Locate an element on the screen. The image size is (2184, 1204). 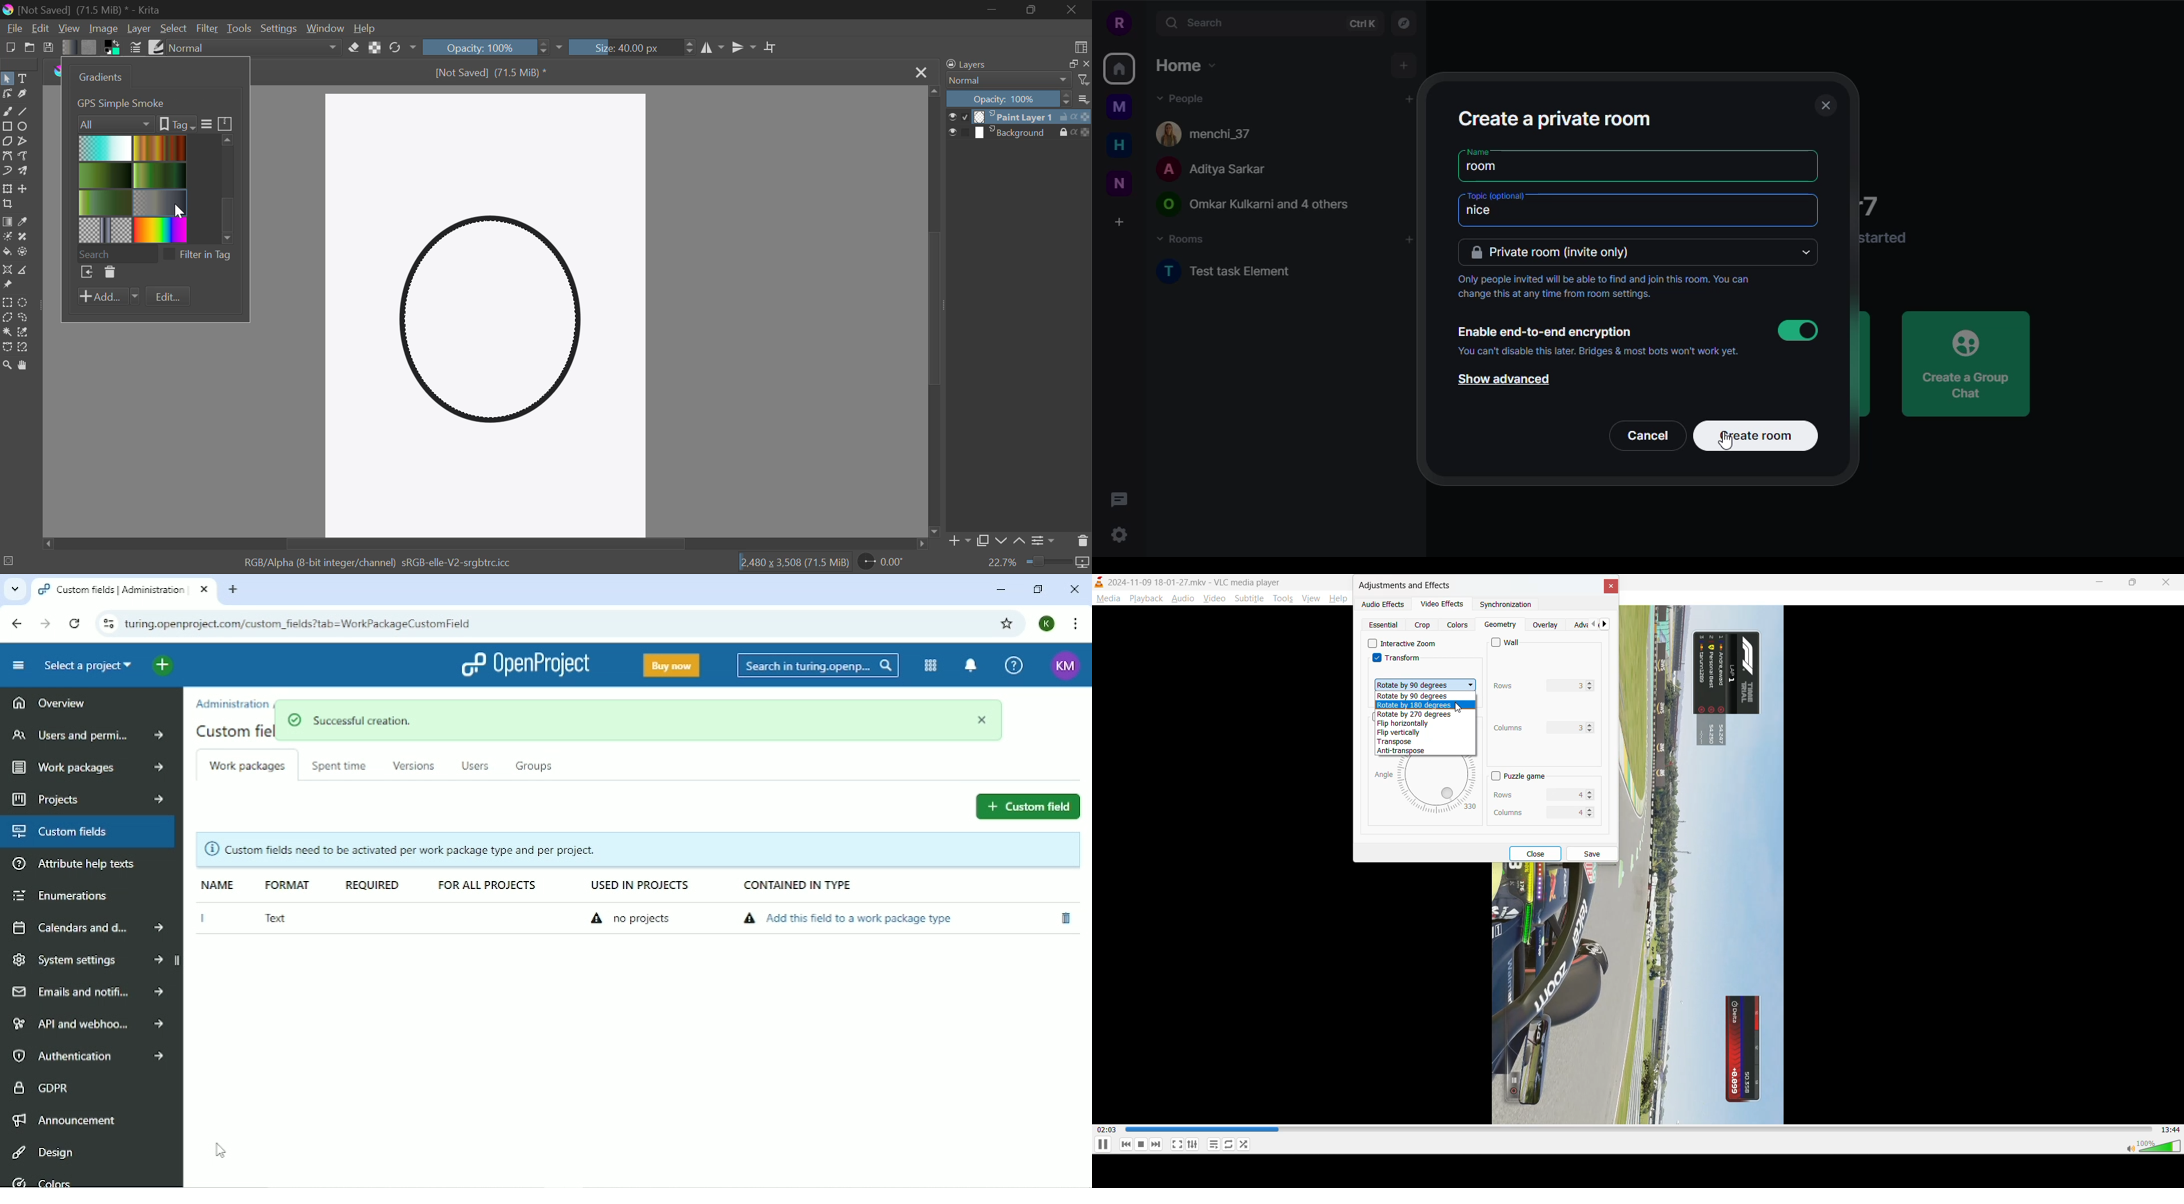
close is located at coordinates (1537, 853).